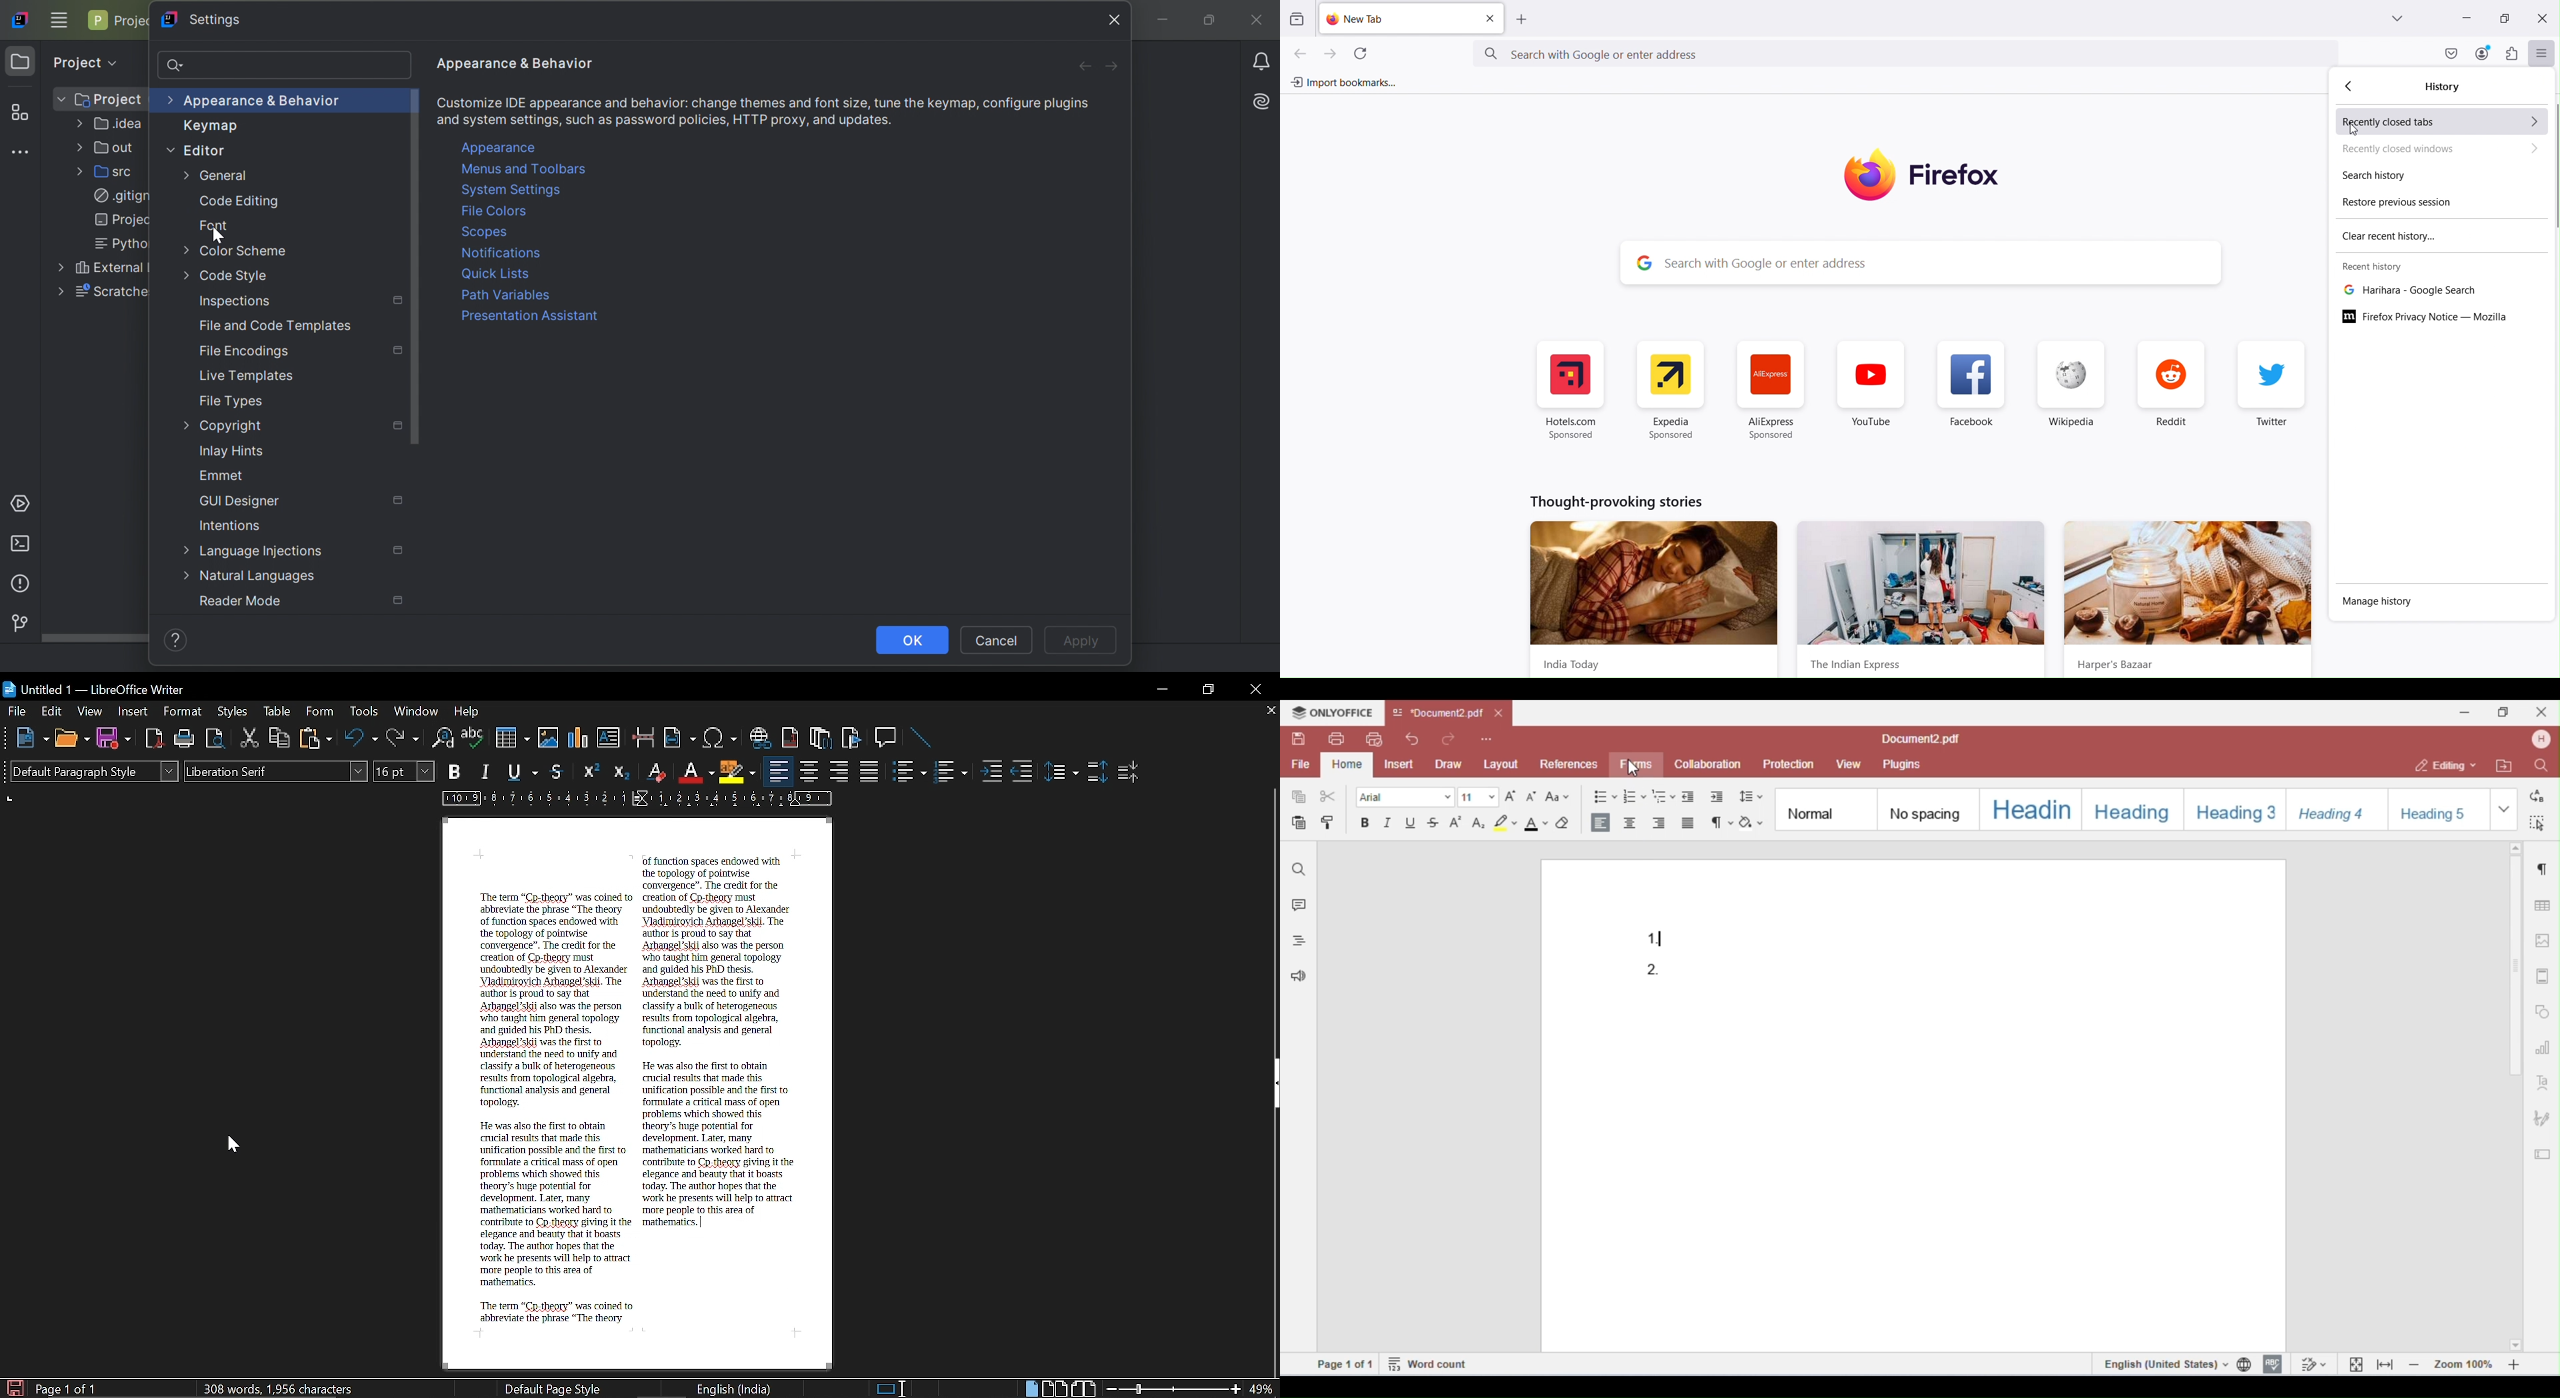 The height and width of the screenshot is (1400, 2576). I want to click on CLose tab, so click(1270, 710).